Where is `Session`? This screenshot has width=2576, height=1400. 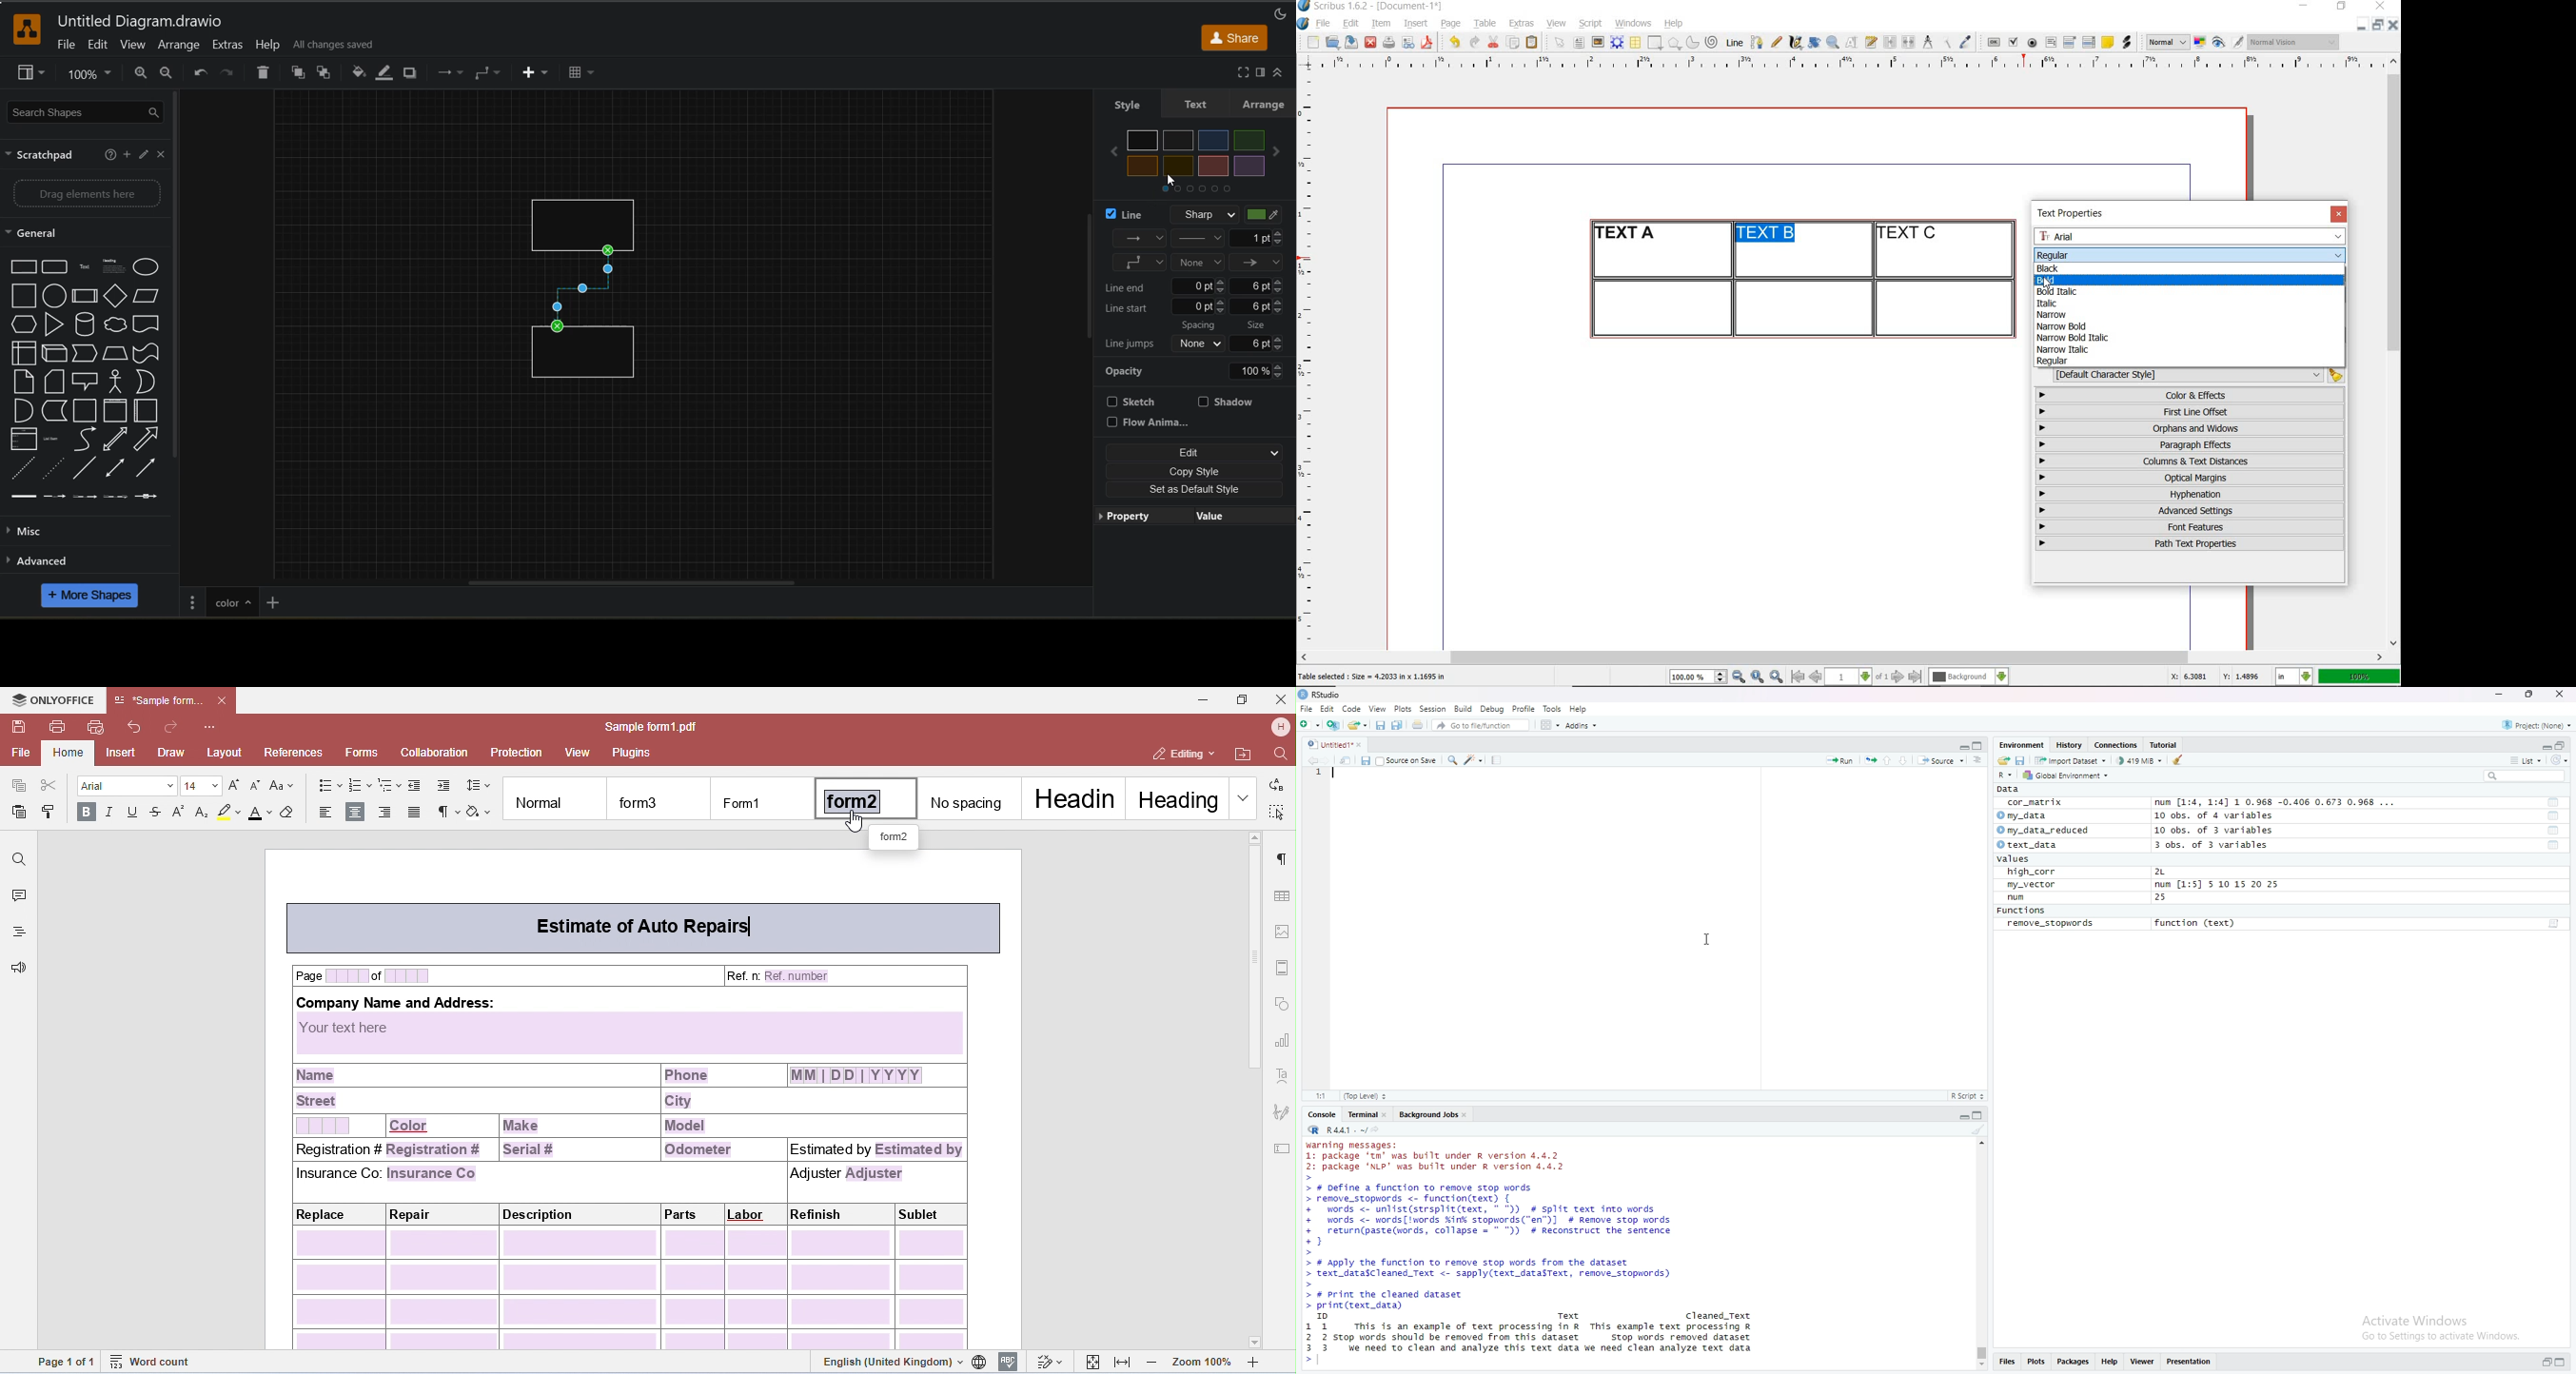 Session is located at coordinates (1434, 708).